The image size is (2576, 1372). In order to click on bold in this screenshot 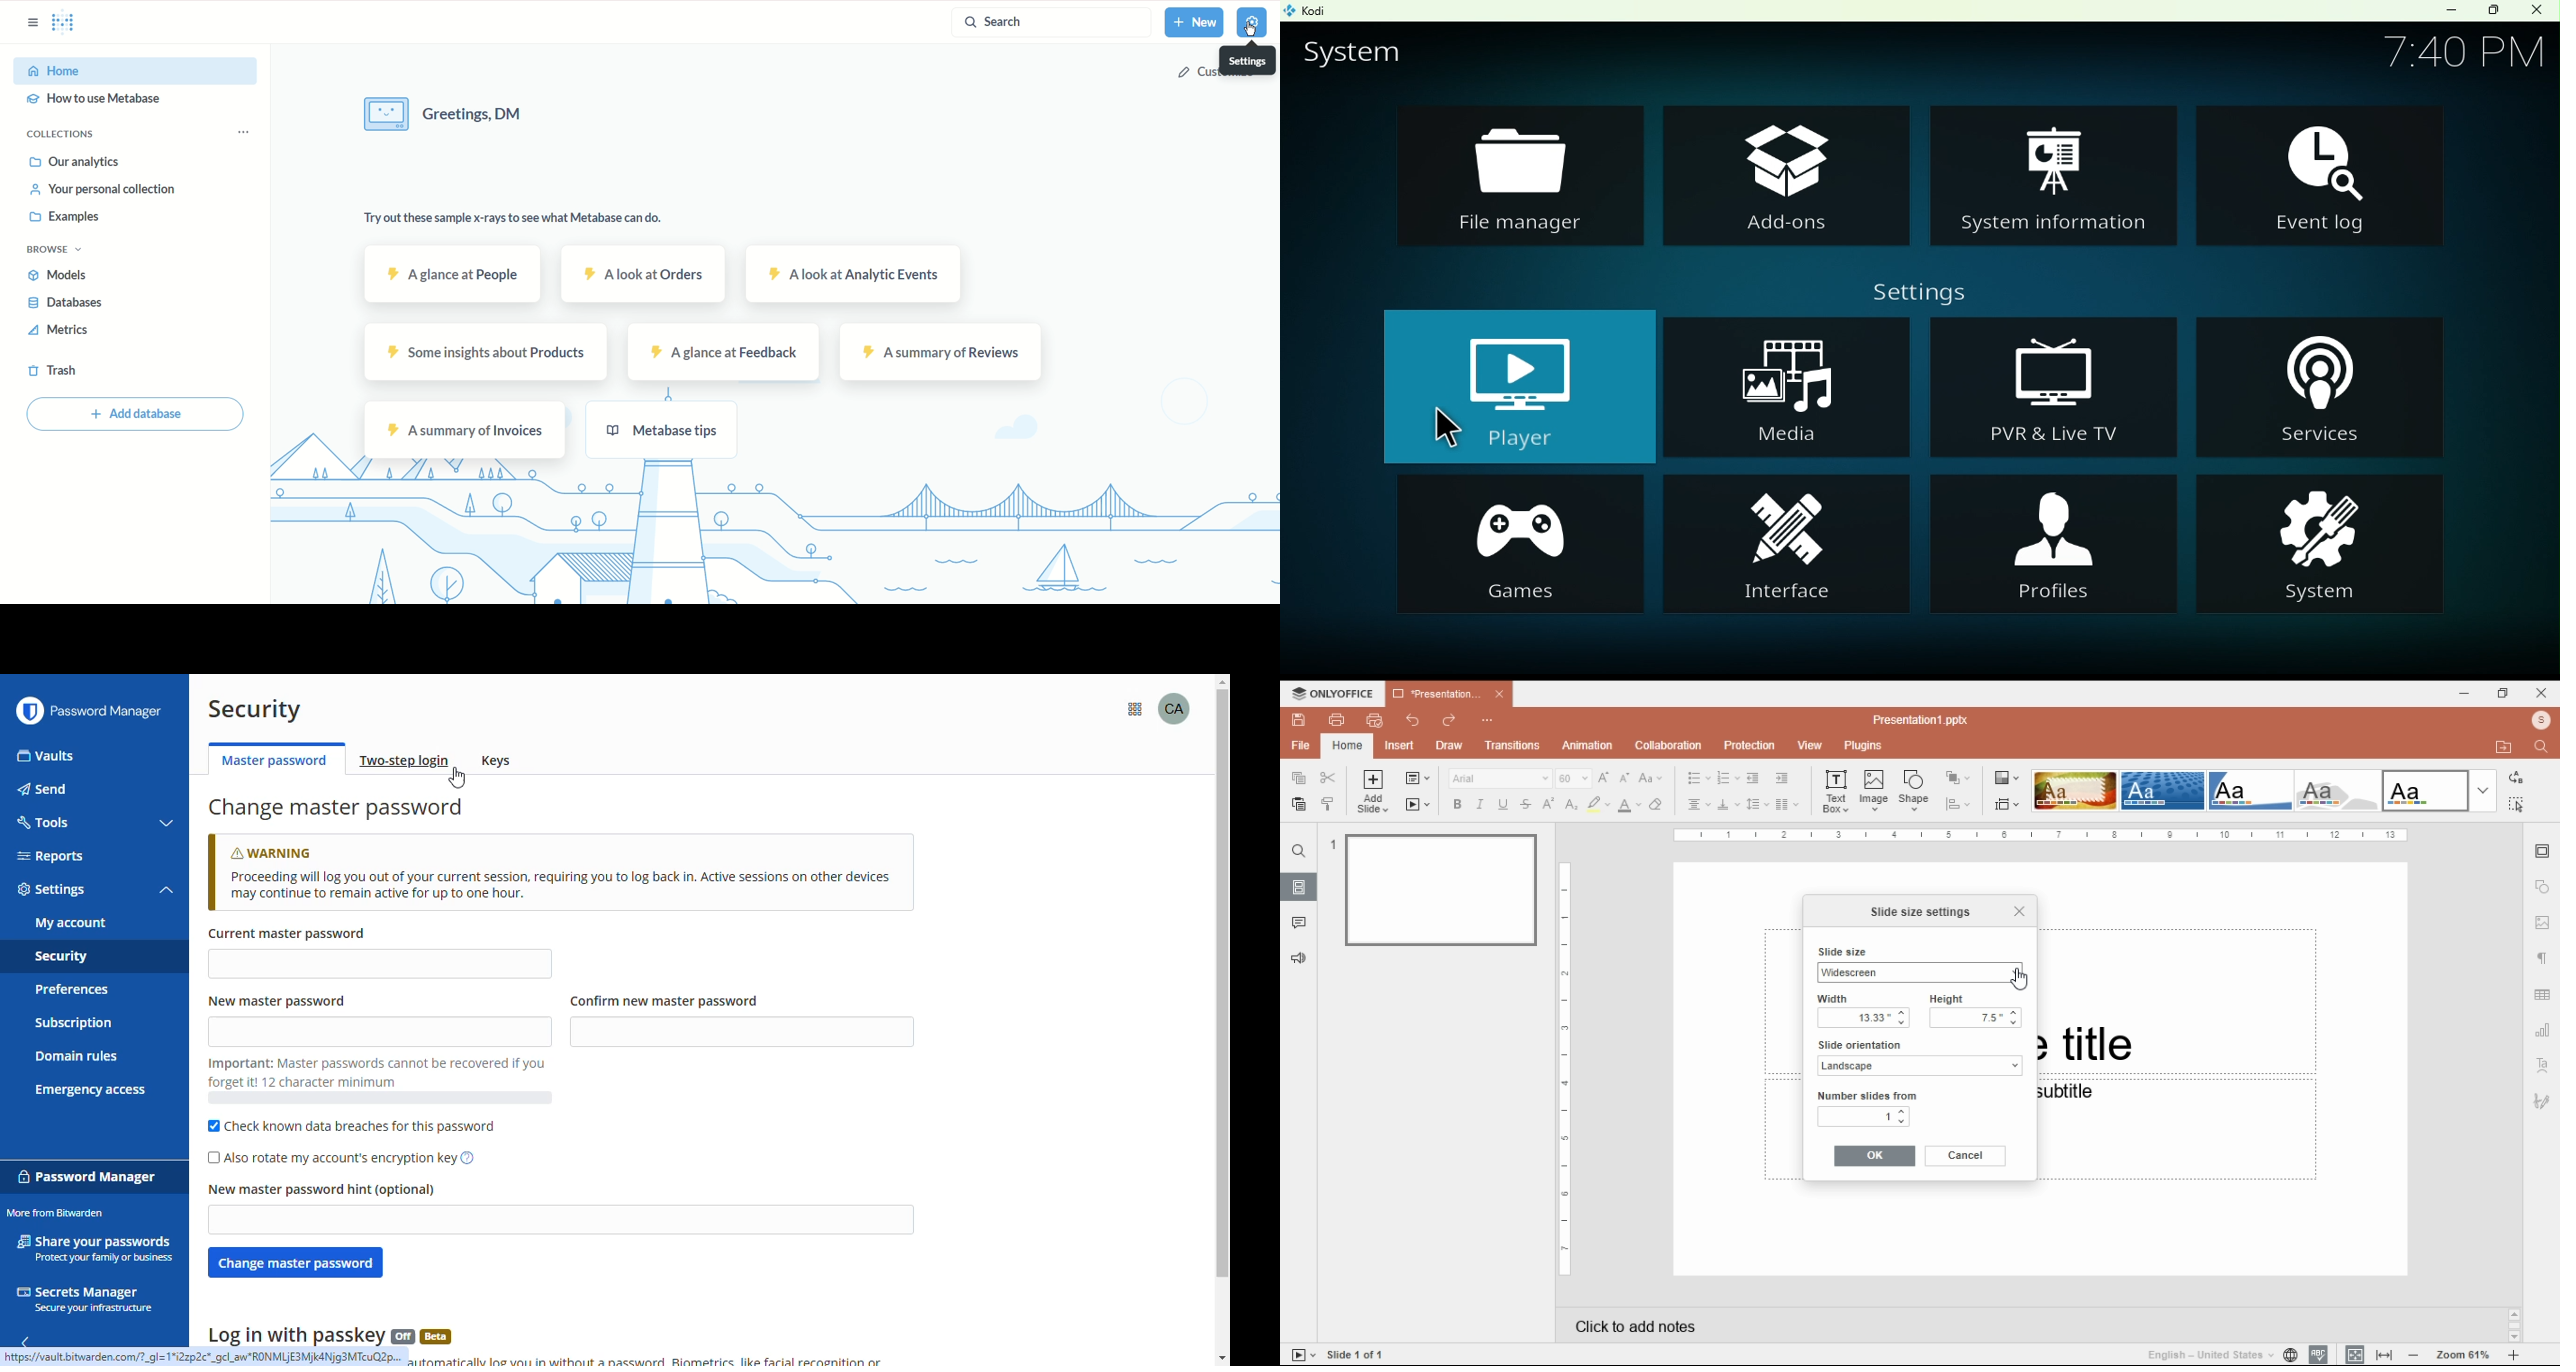, I will do `click(1456, 804)`.